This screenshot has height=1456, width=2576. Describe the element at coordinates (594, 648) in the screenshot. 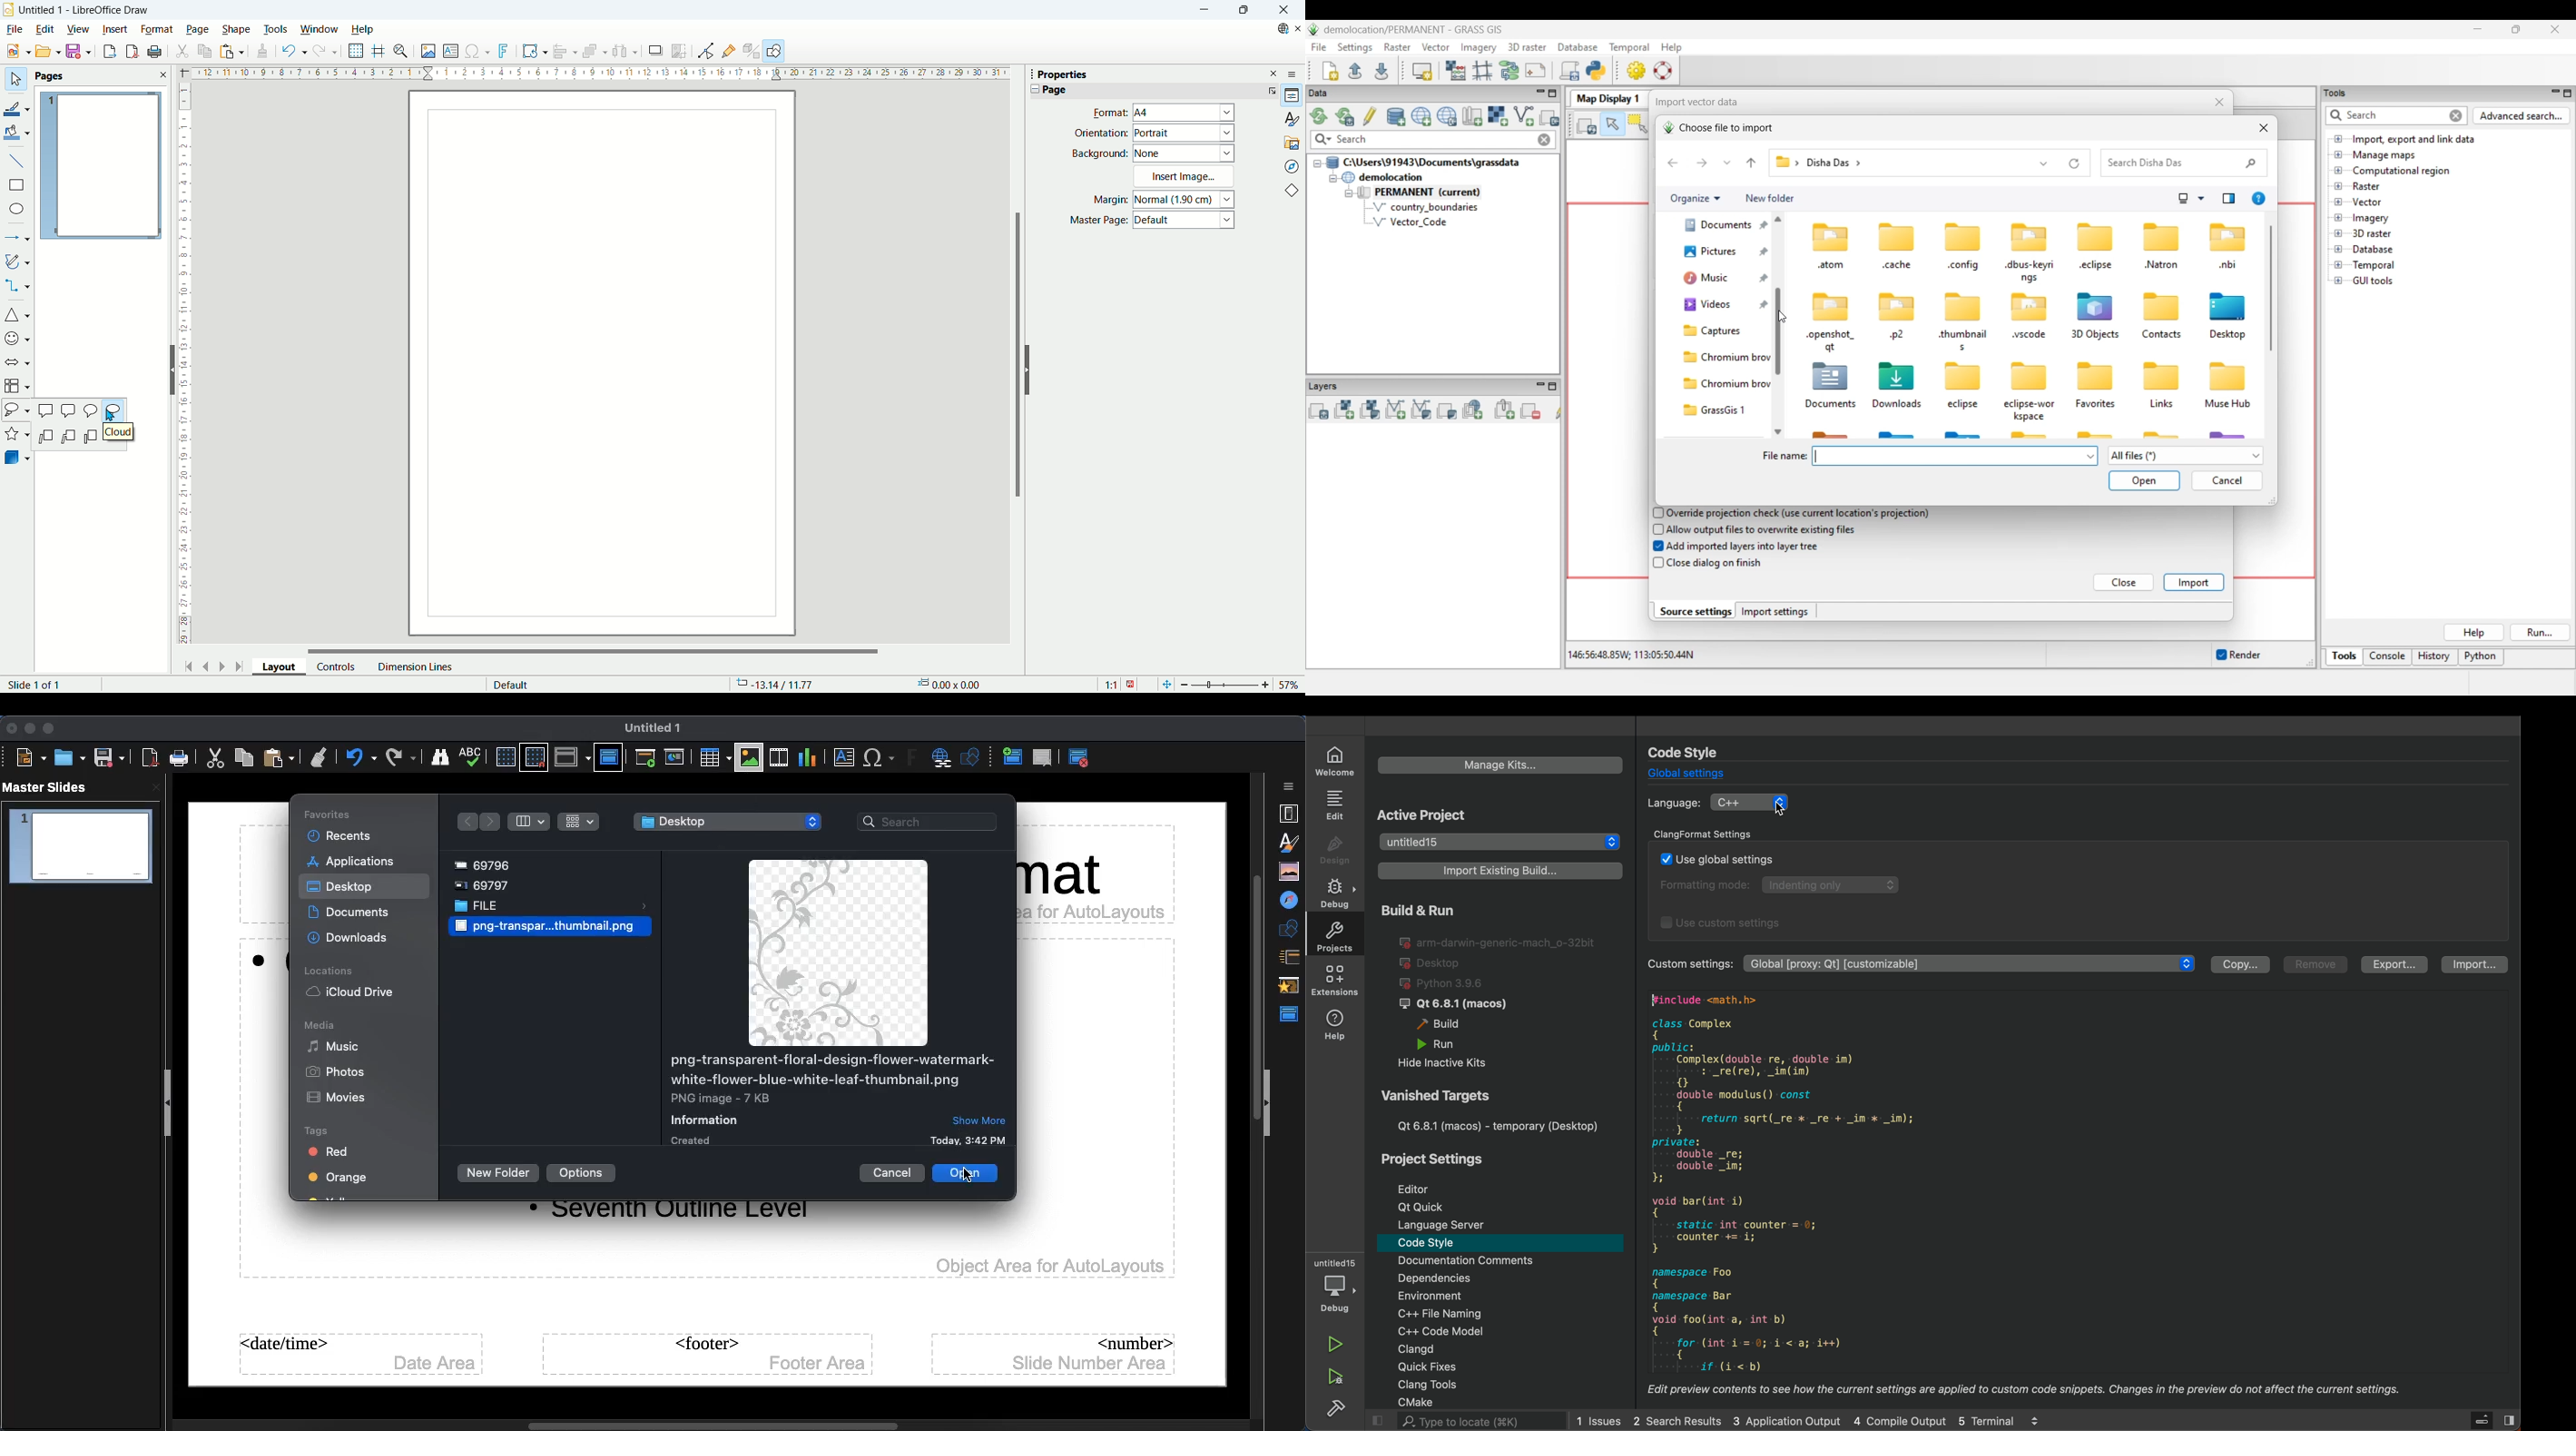

I see `Horizontal scroll bar` at that location.